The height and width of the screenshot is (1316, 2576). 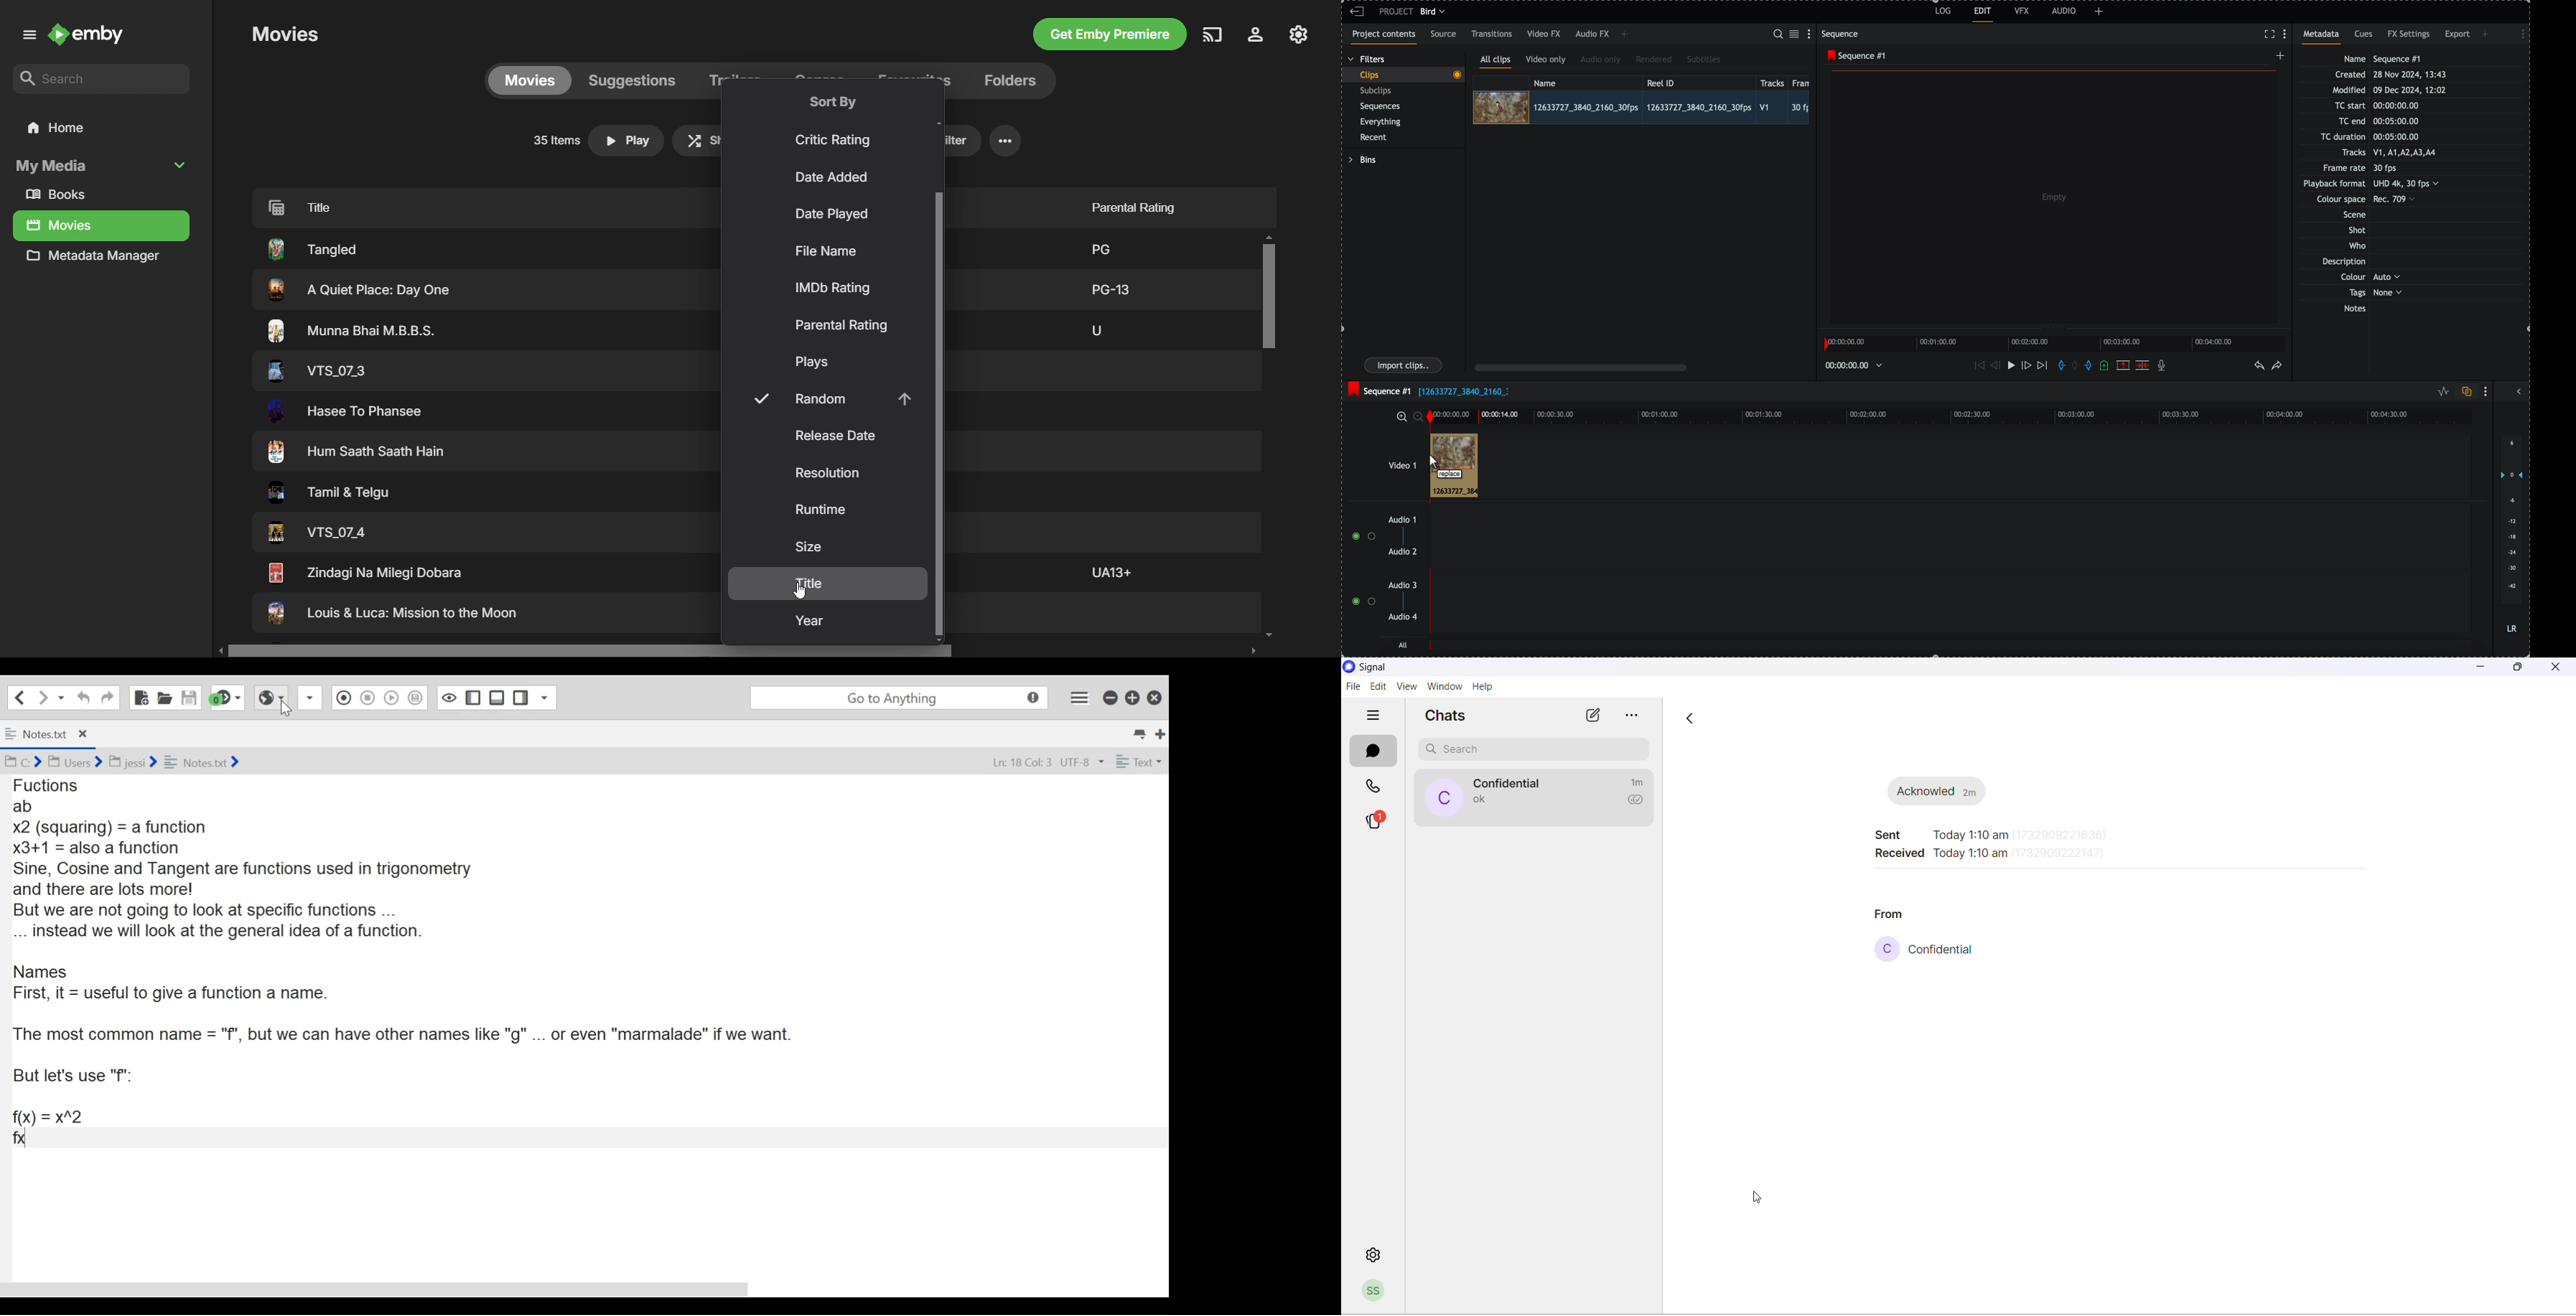 I want to click on AUDIO, so click(x=2064, y=11).